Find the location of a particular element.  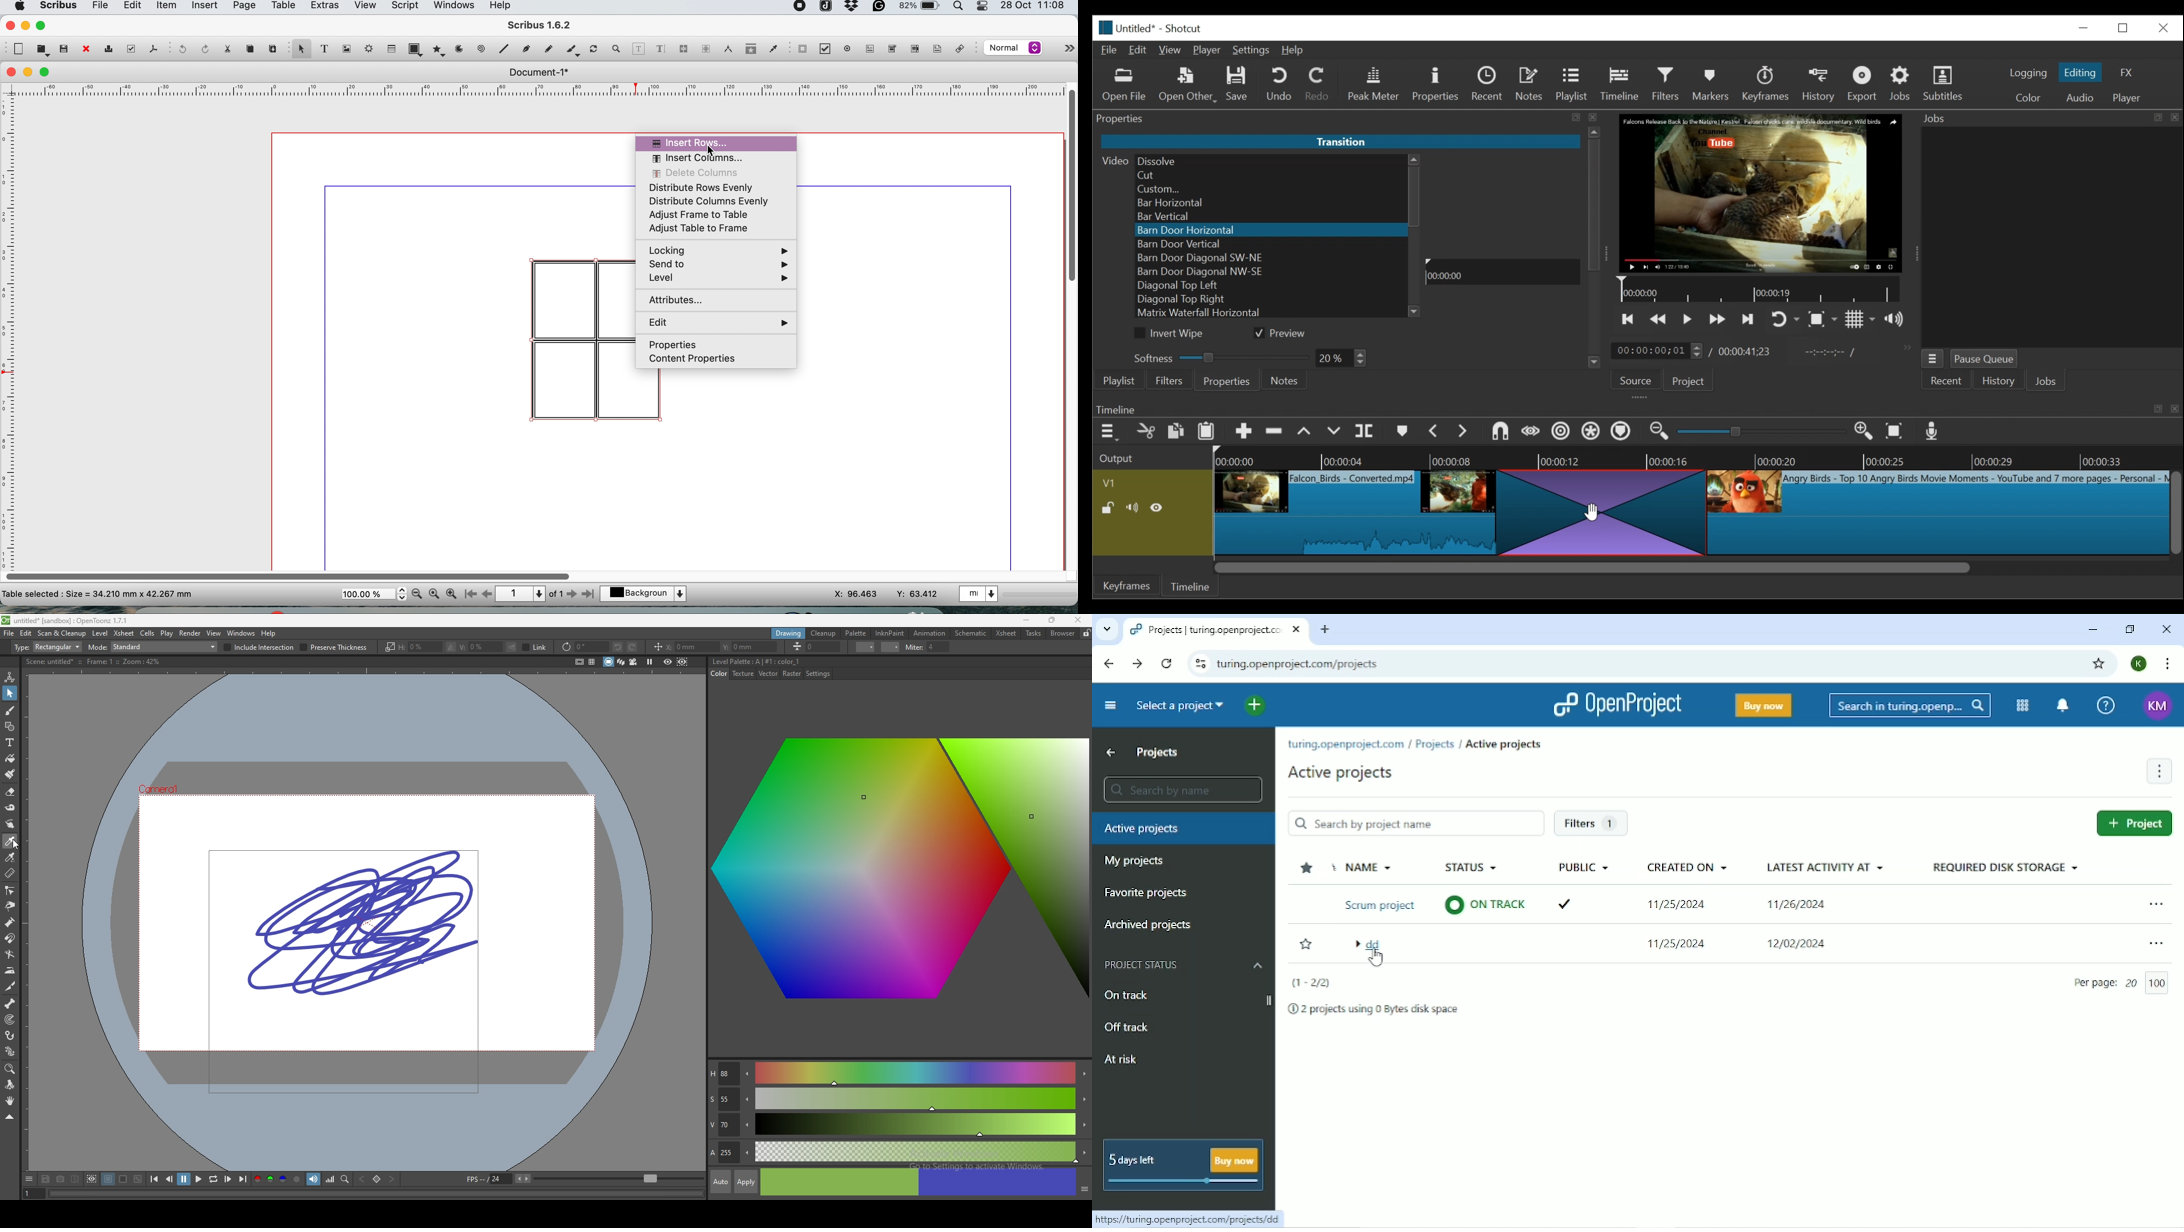

last frame is located at coordinates (242, 1180).